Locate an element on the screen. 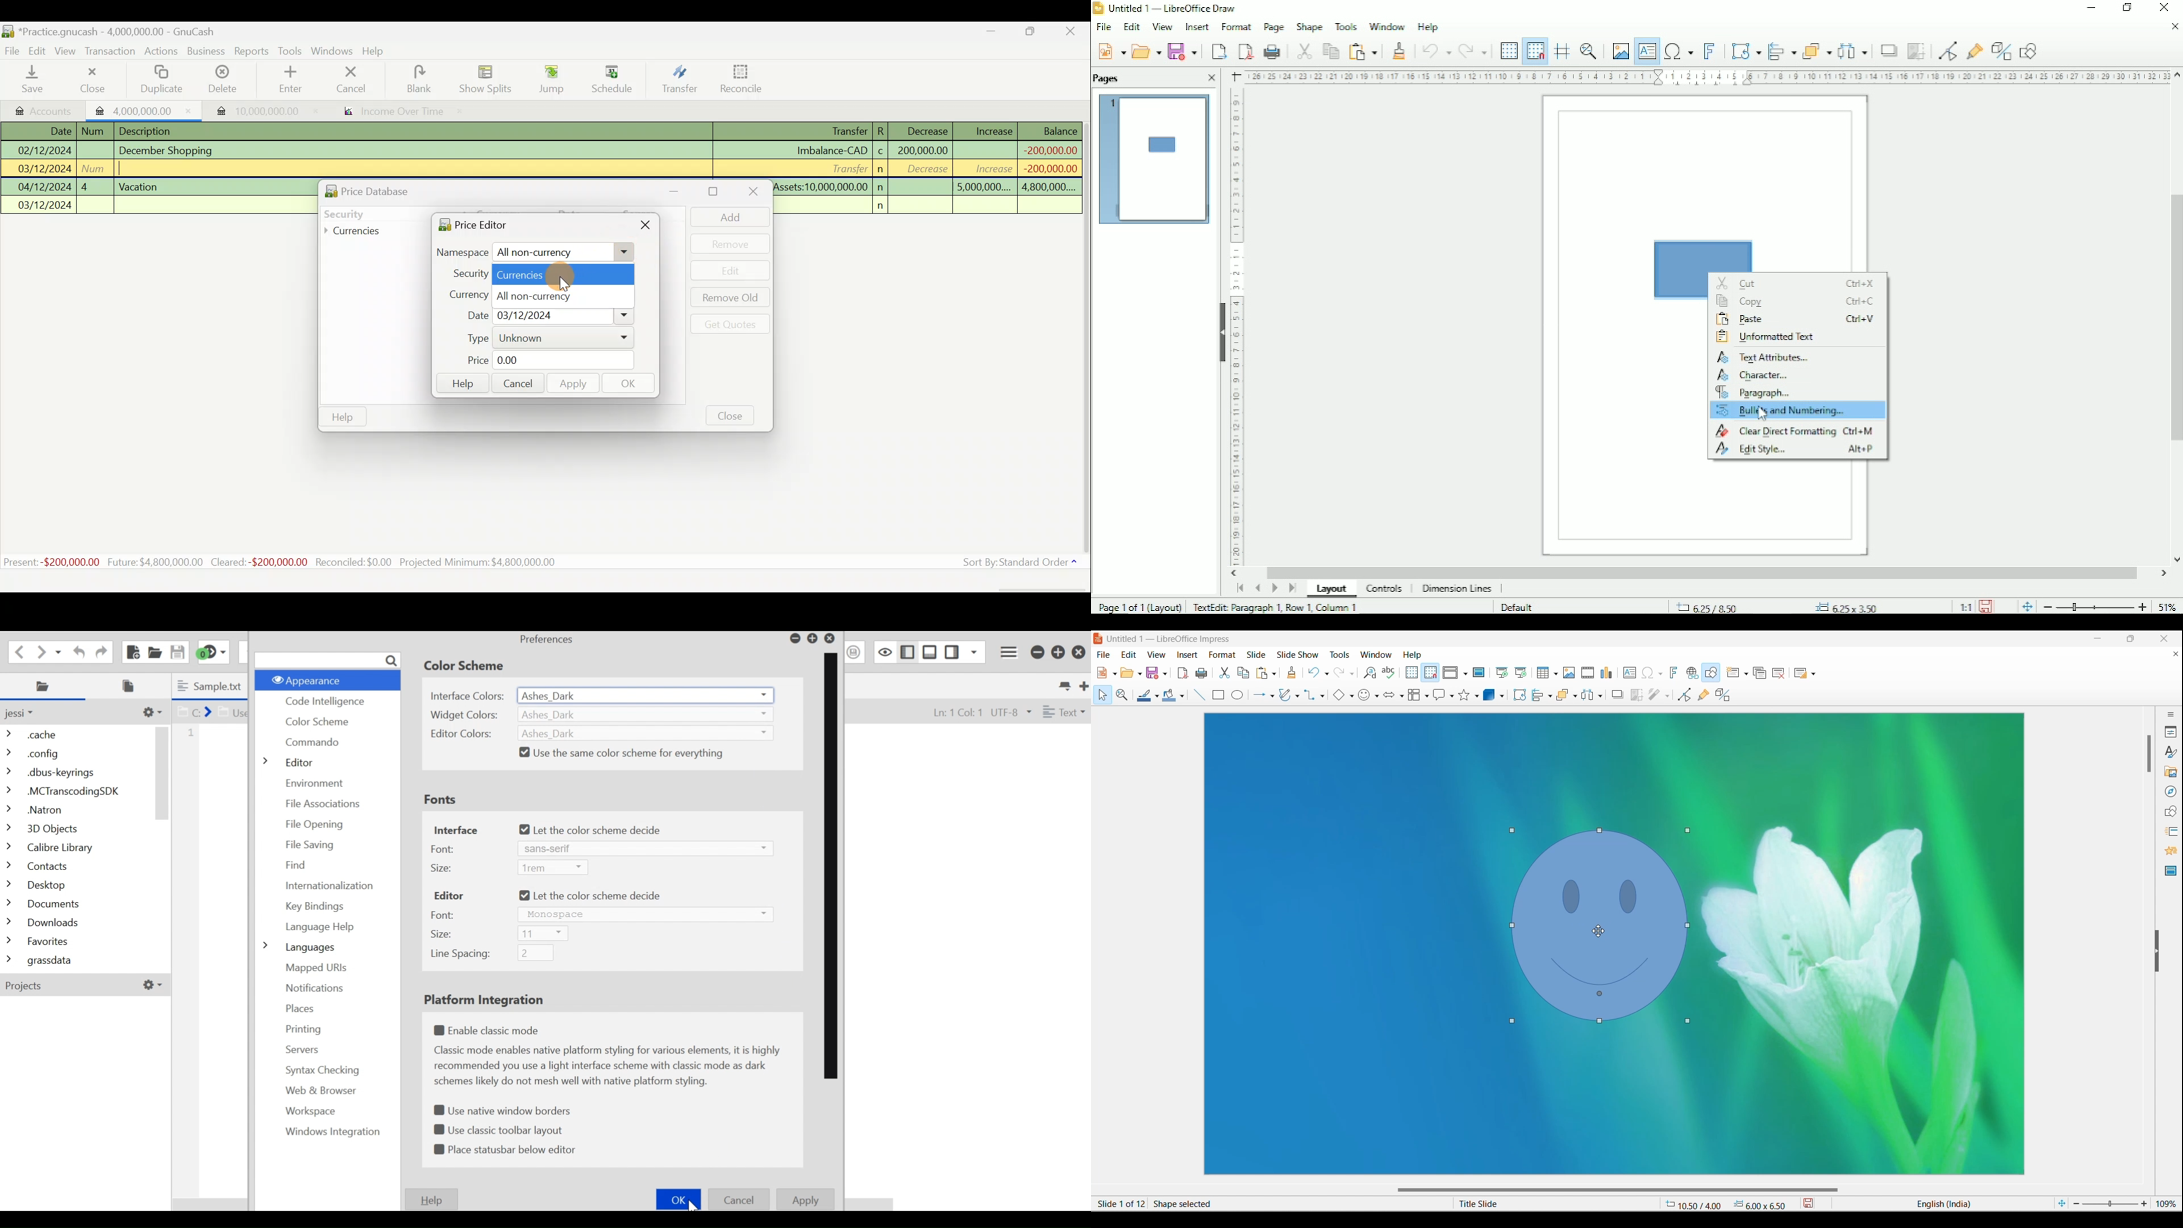 This screenshot has height=1232, width=2184. Show gluepoint functions is located at coordinates (1704, 695).